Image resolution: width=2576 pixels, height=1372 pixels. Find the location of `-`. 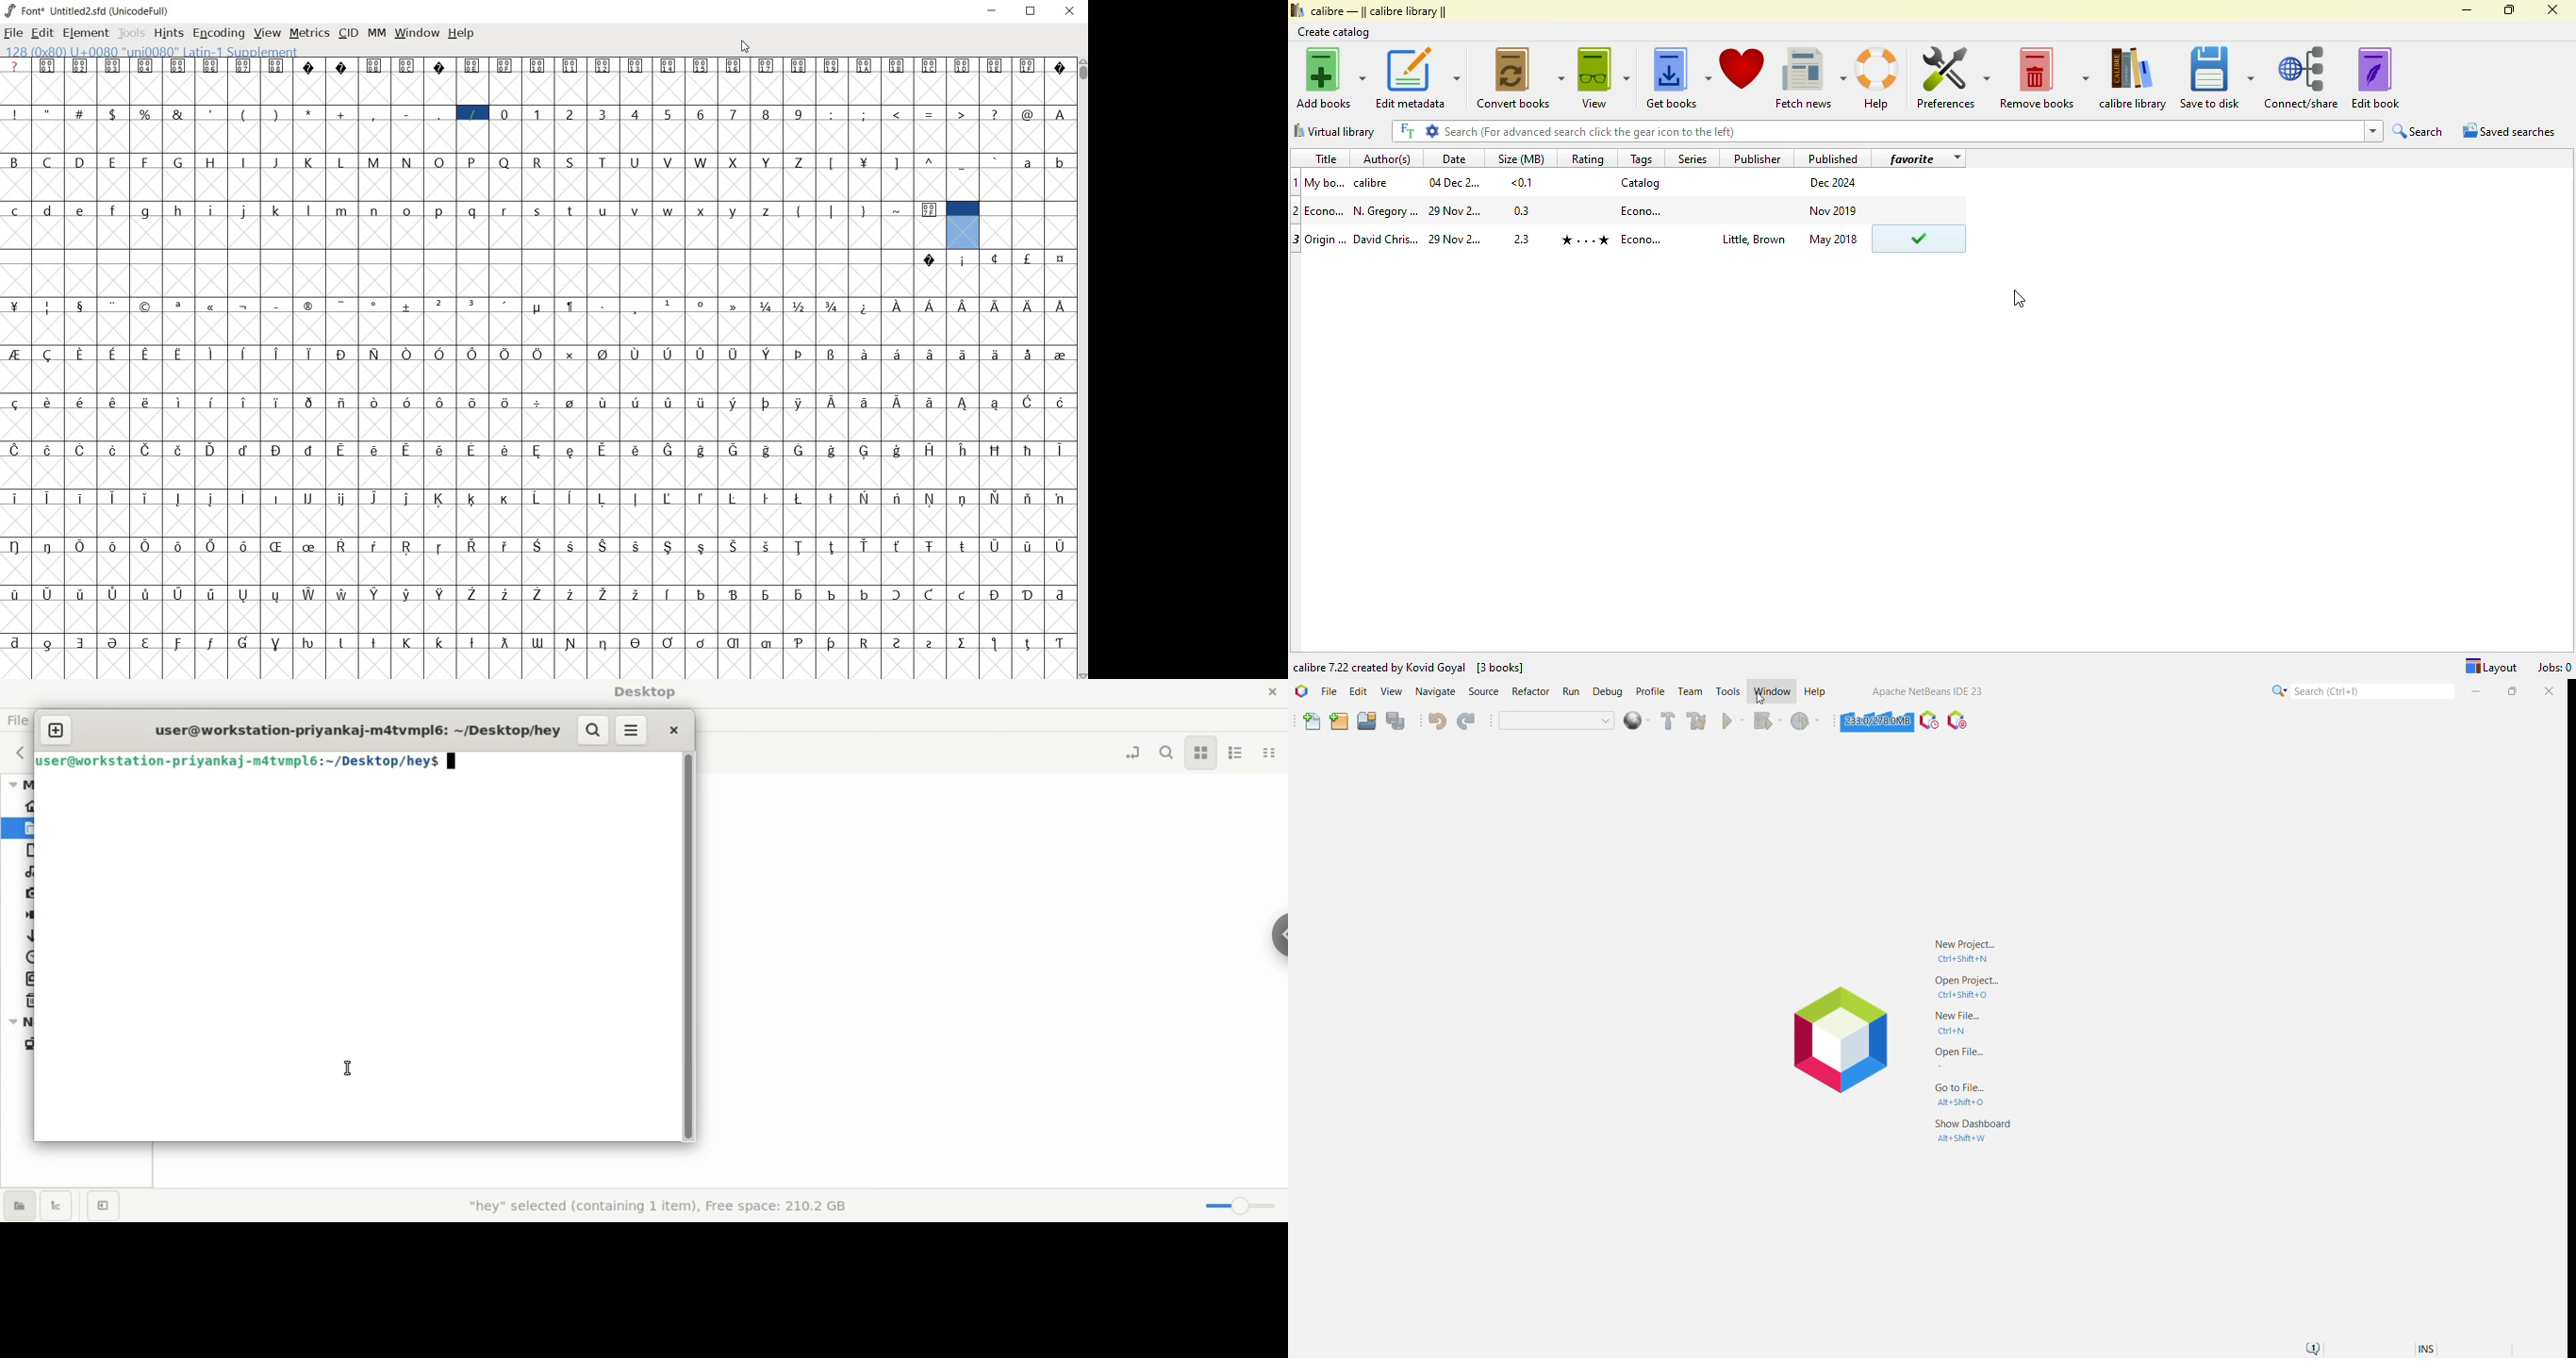

- is located at coordinates (406, 113).